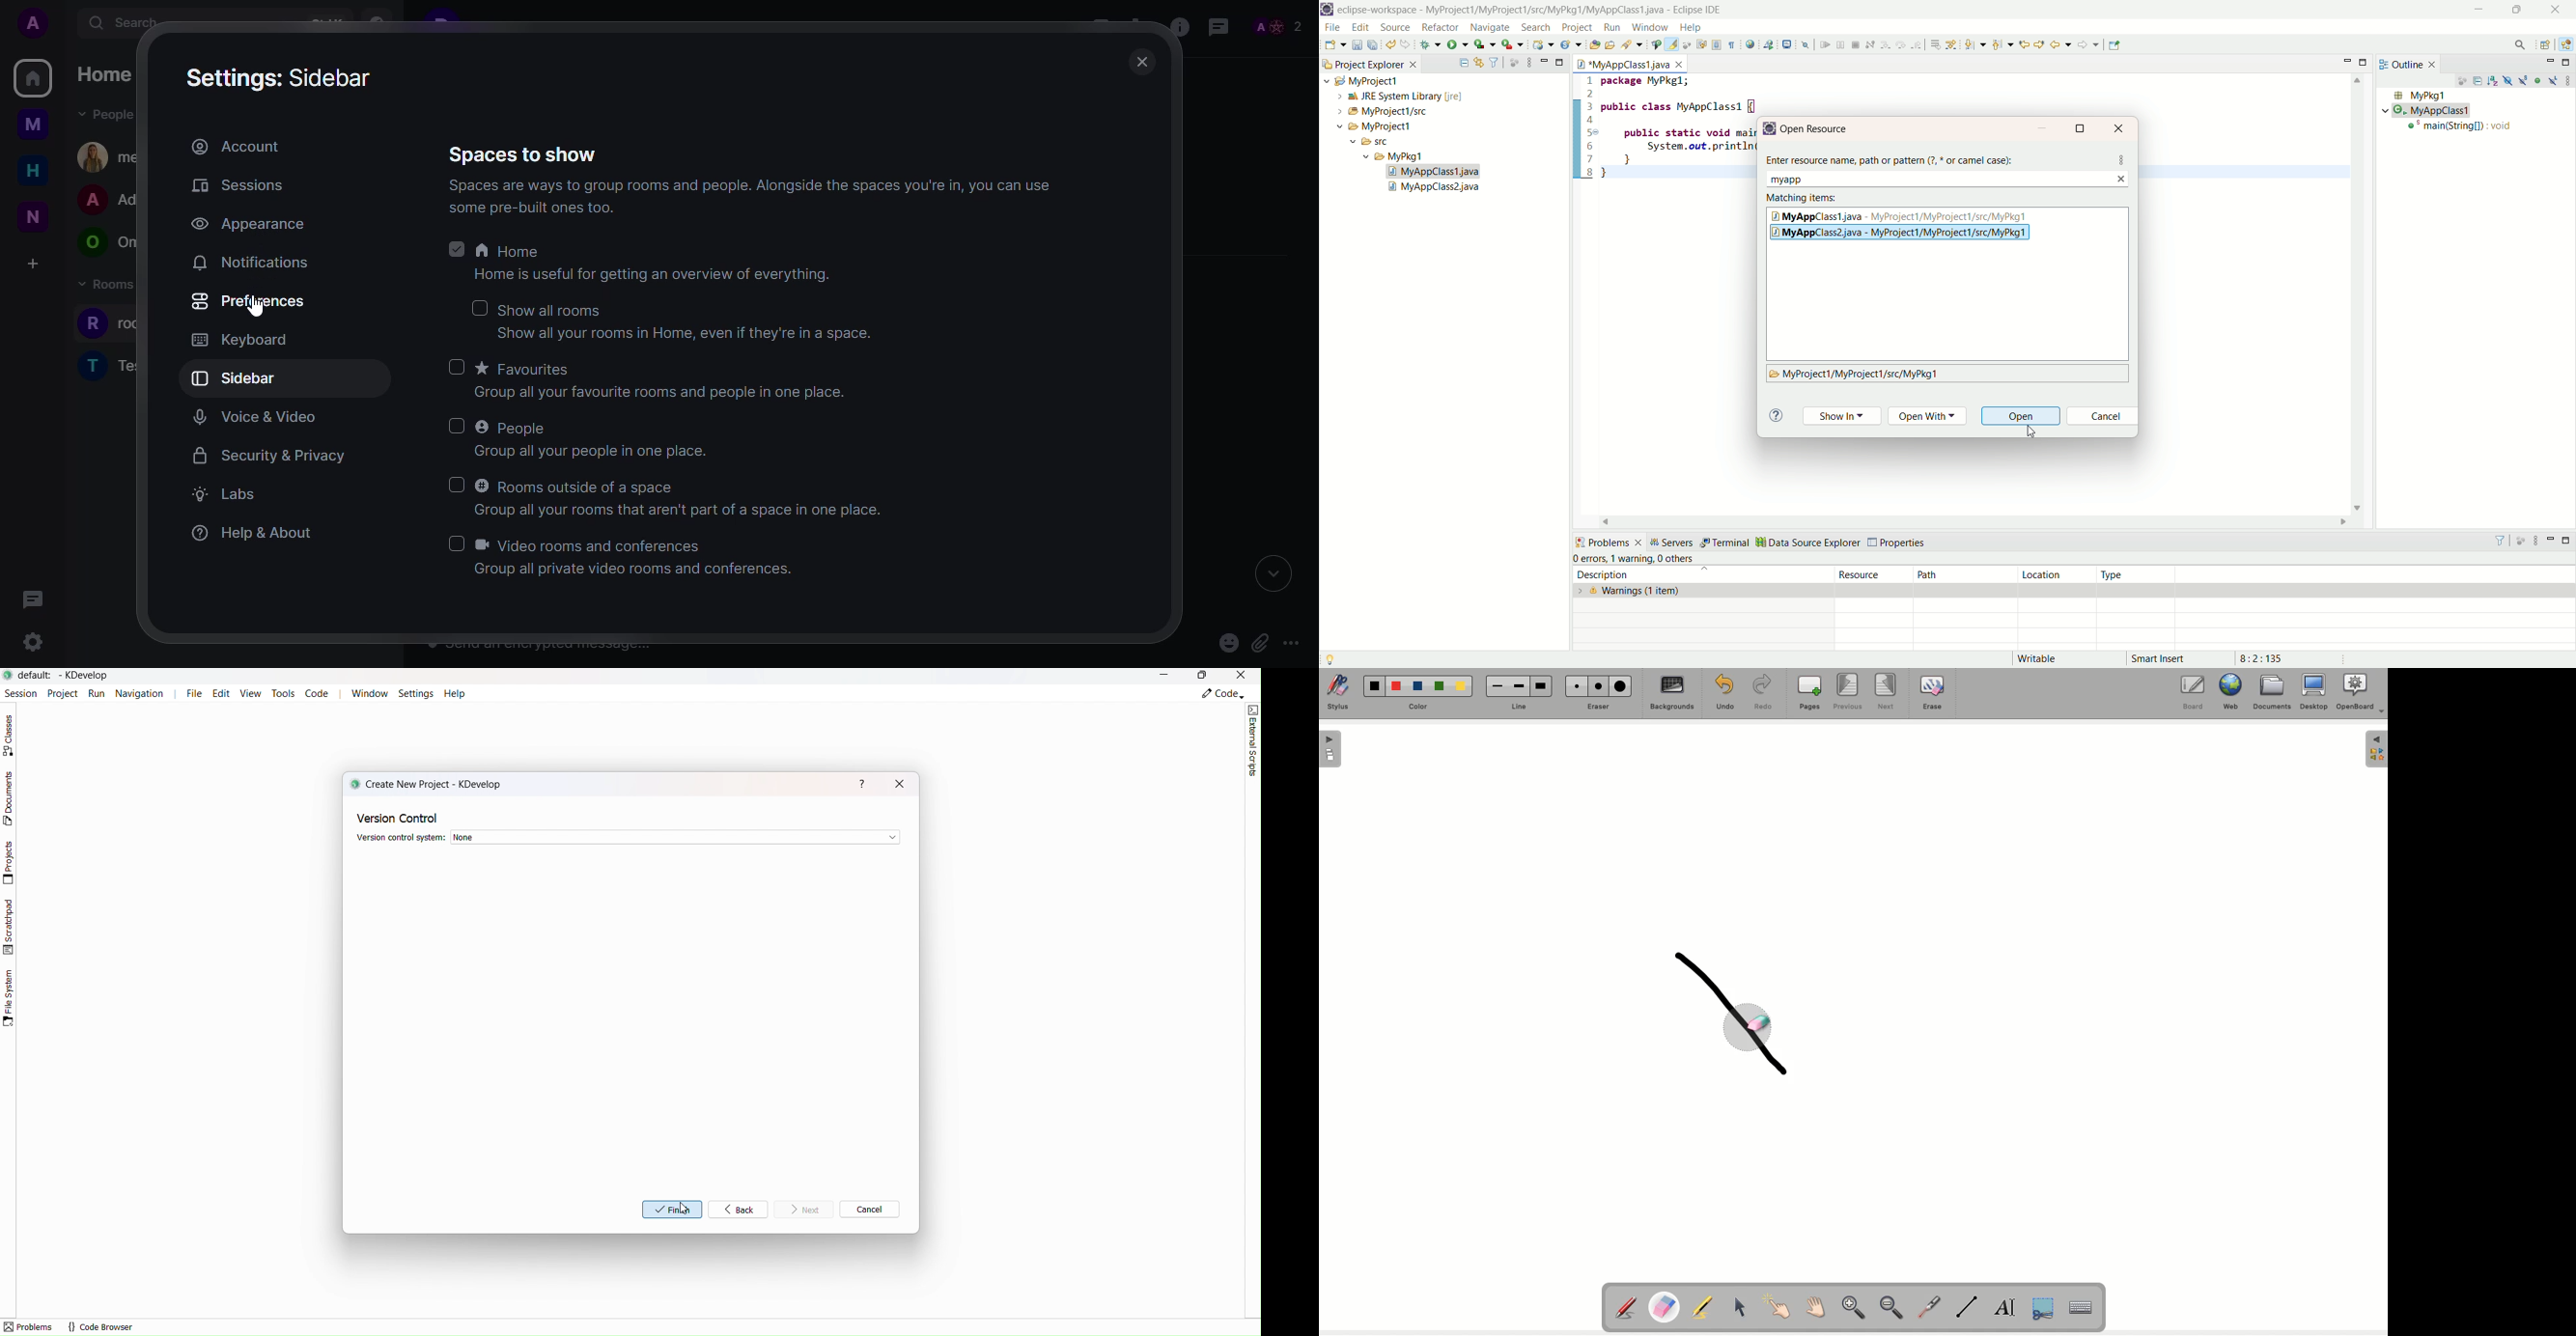 This screenshot has height=1344, width=2576. I want to click on previous annotation, so click(2003, 45).